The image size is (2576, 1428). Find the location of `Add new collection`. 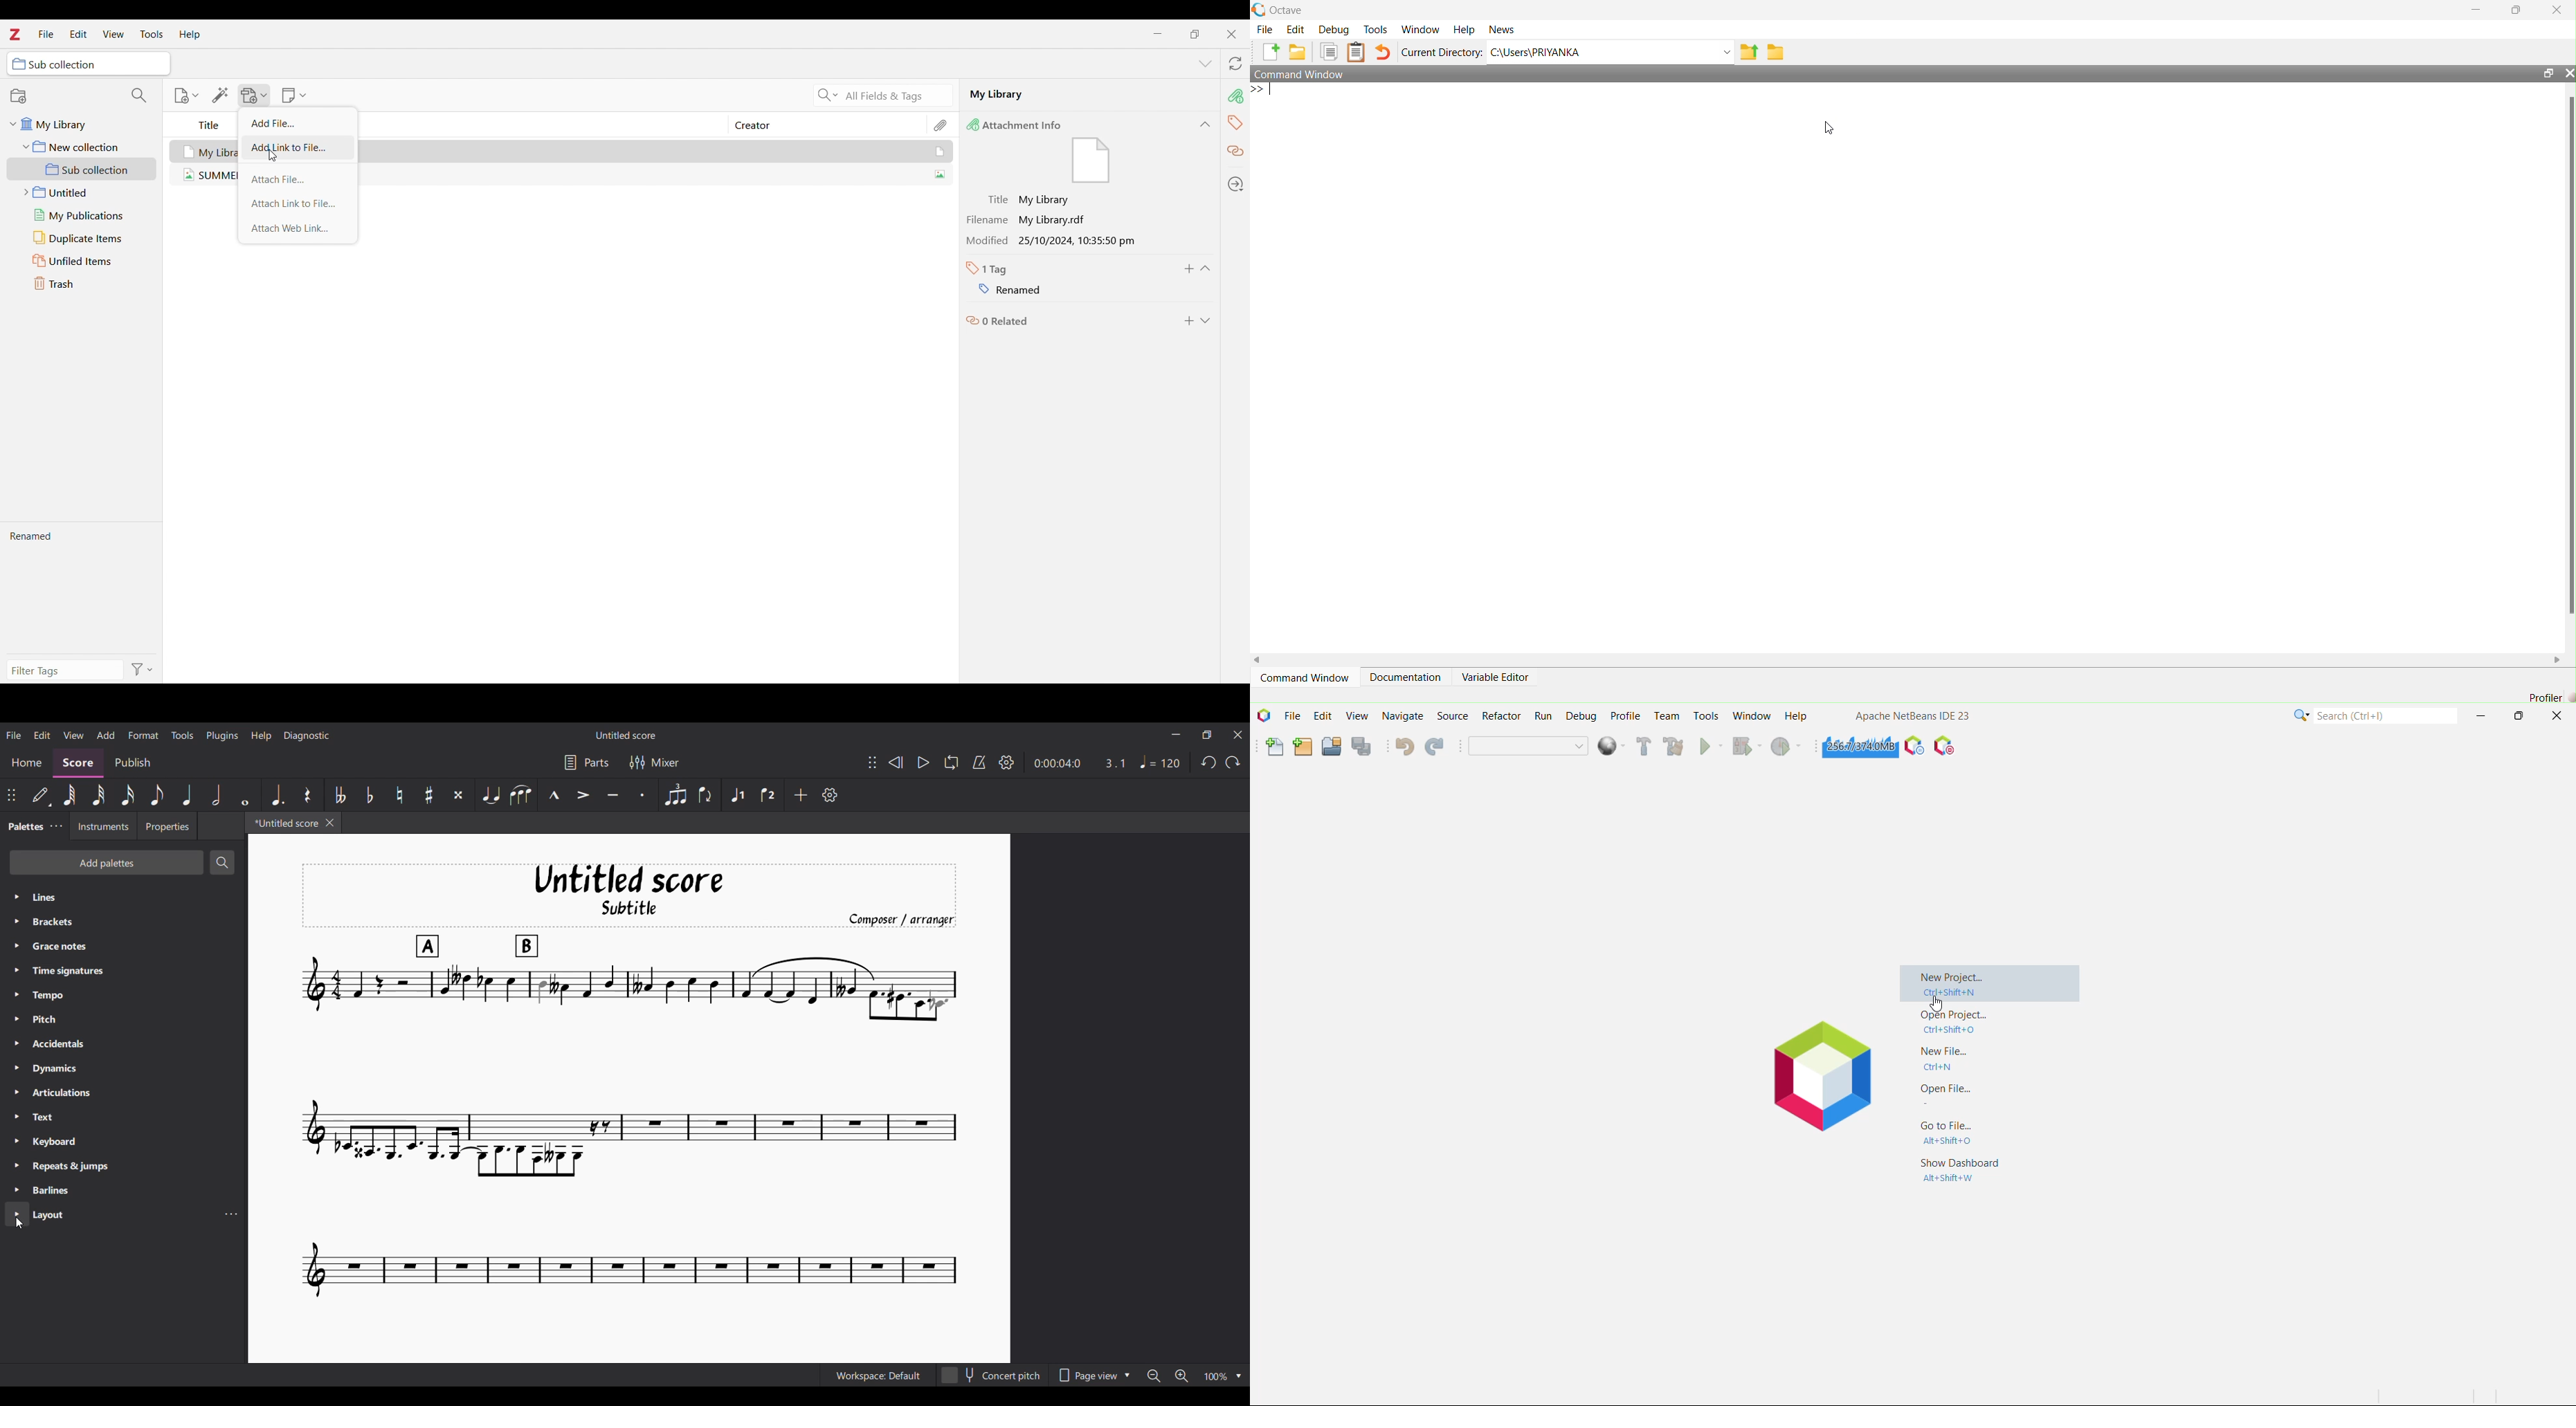

Add new collection is located at coordinates (18, 96).